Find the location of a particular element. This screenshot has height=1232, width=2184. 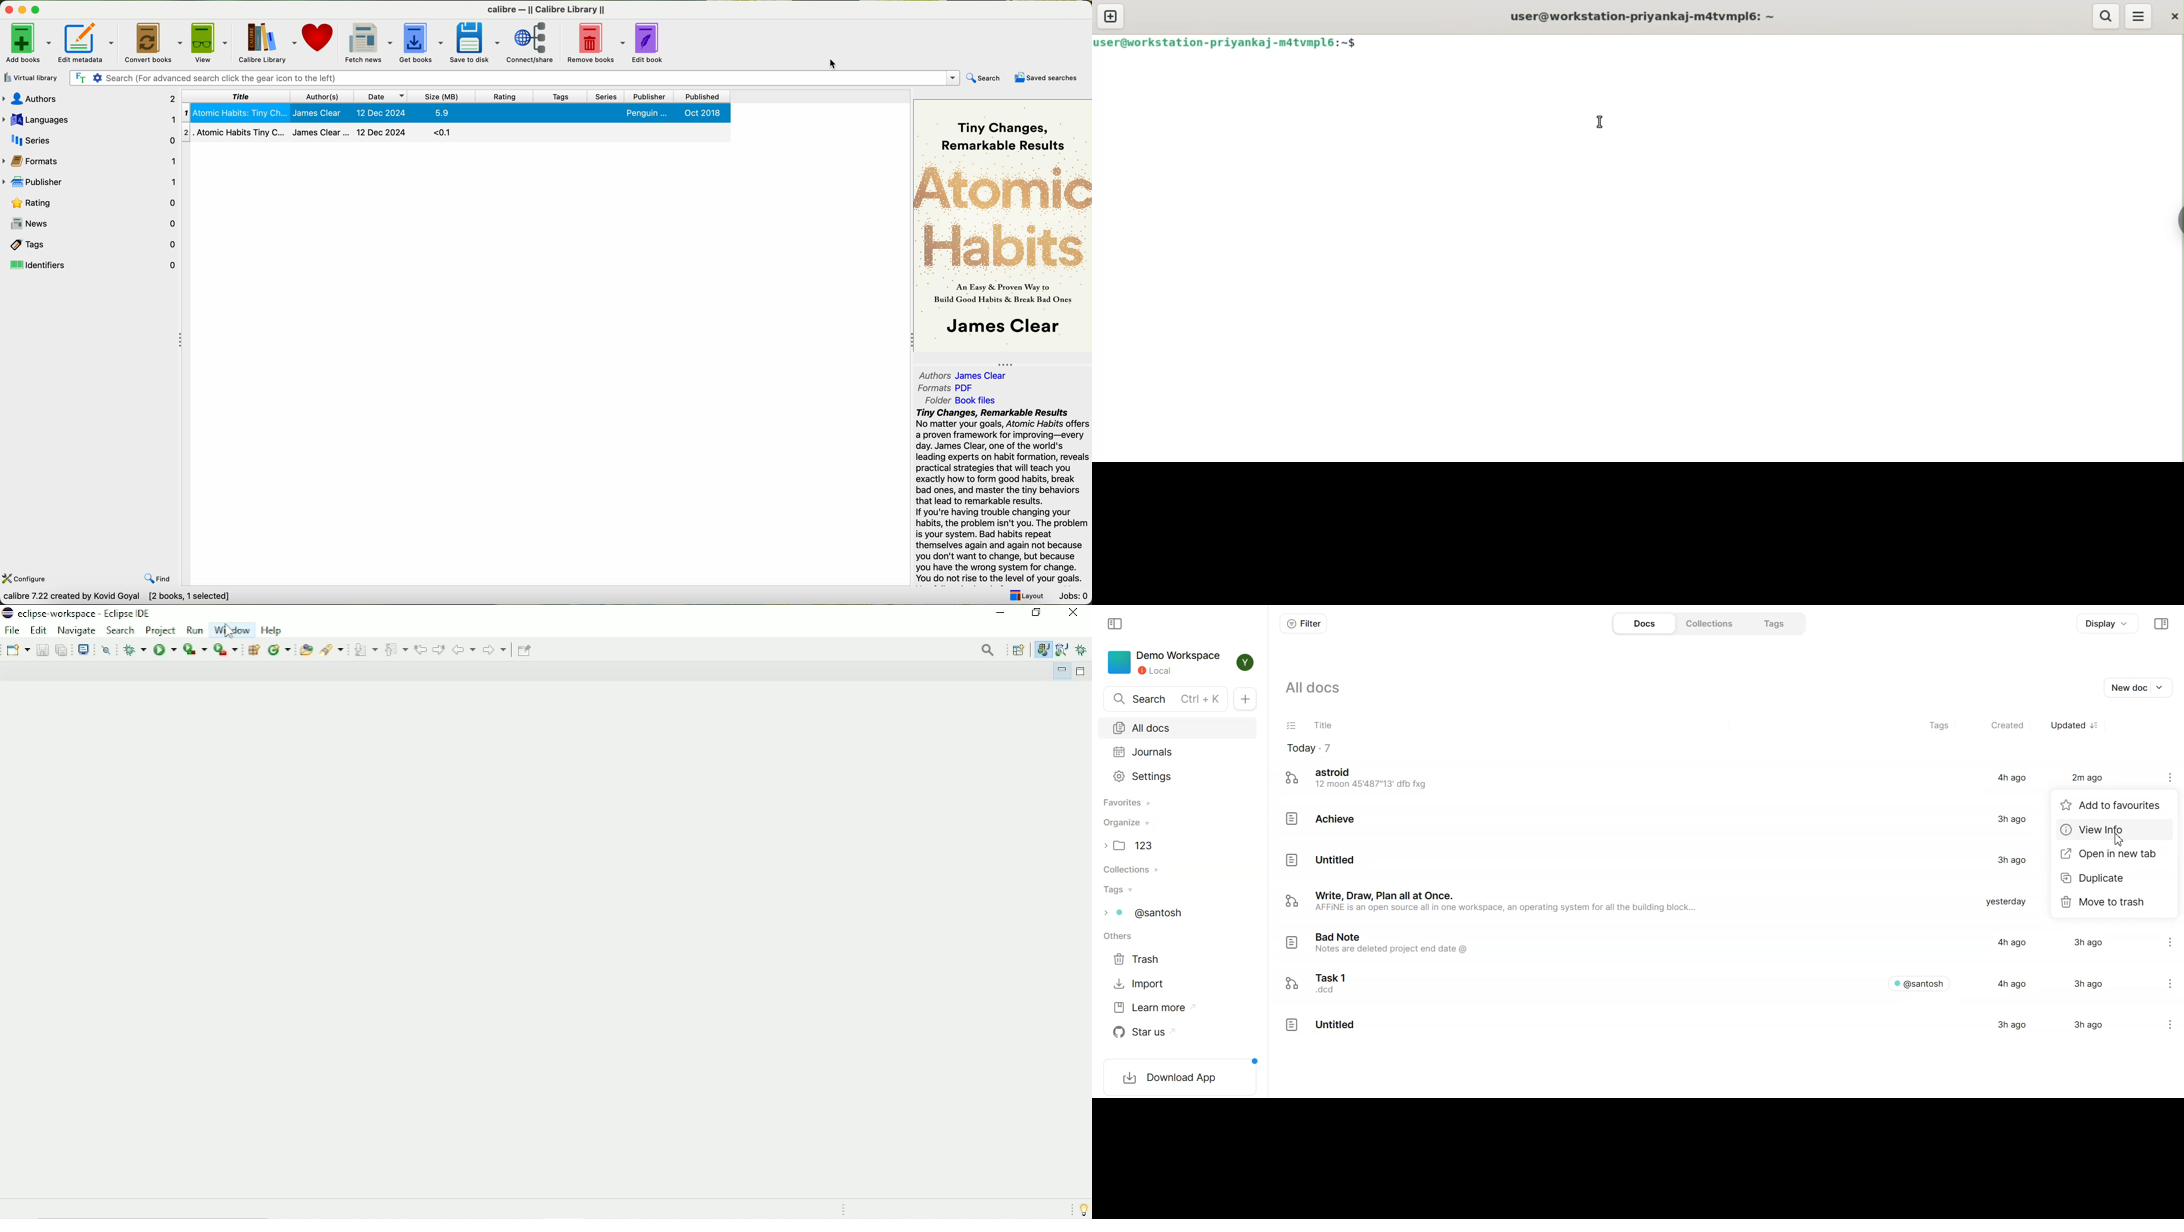

fetch news is located at coordinates (366, 43).